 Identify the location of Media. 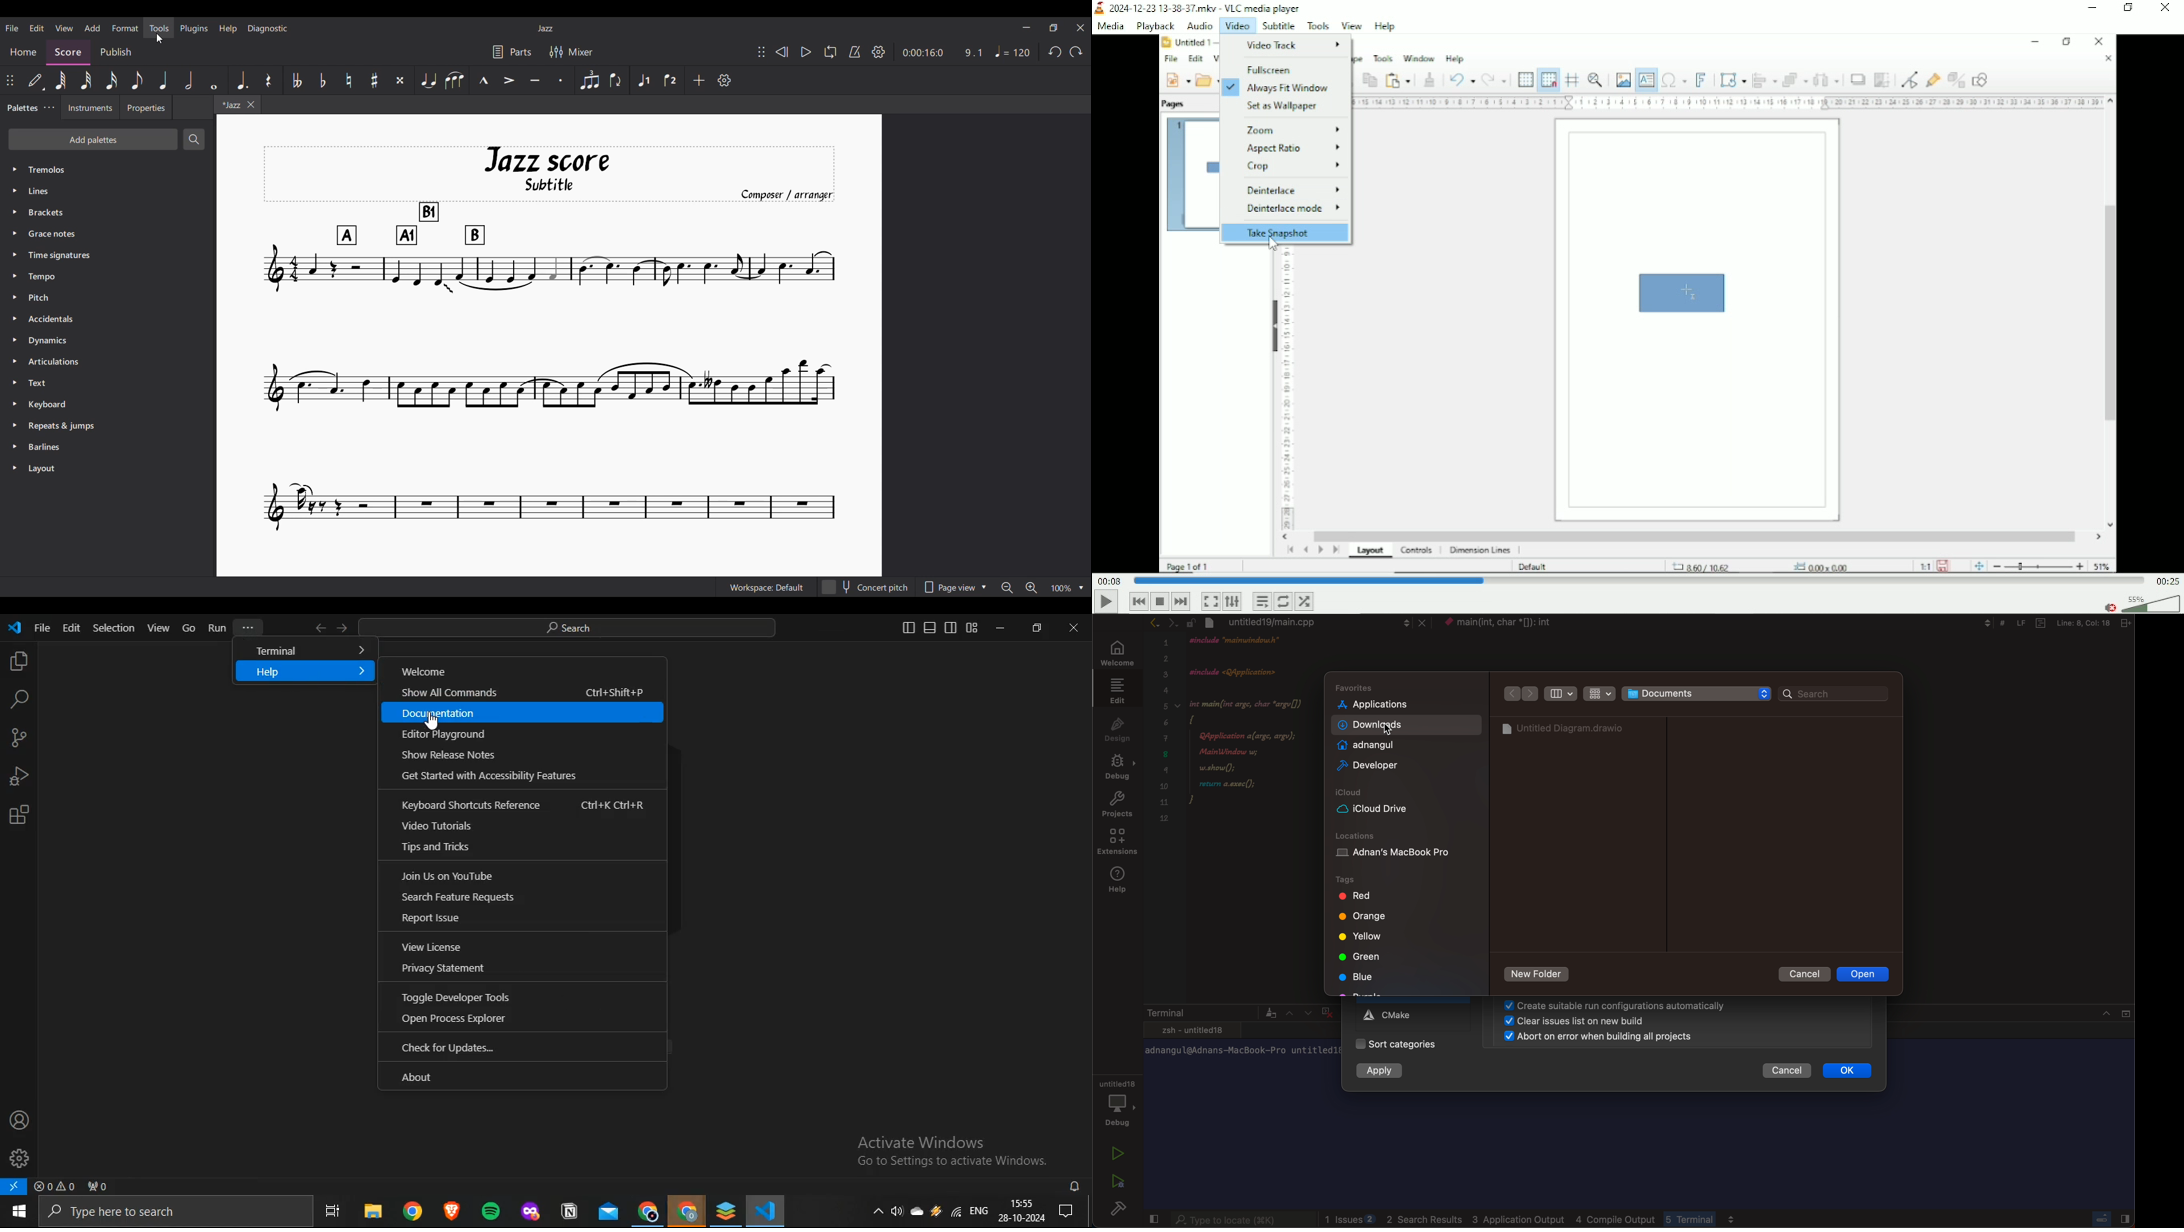
(1110, 25).